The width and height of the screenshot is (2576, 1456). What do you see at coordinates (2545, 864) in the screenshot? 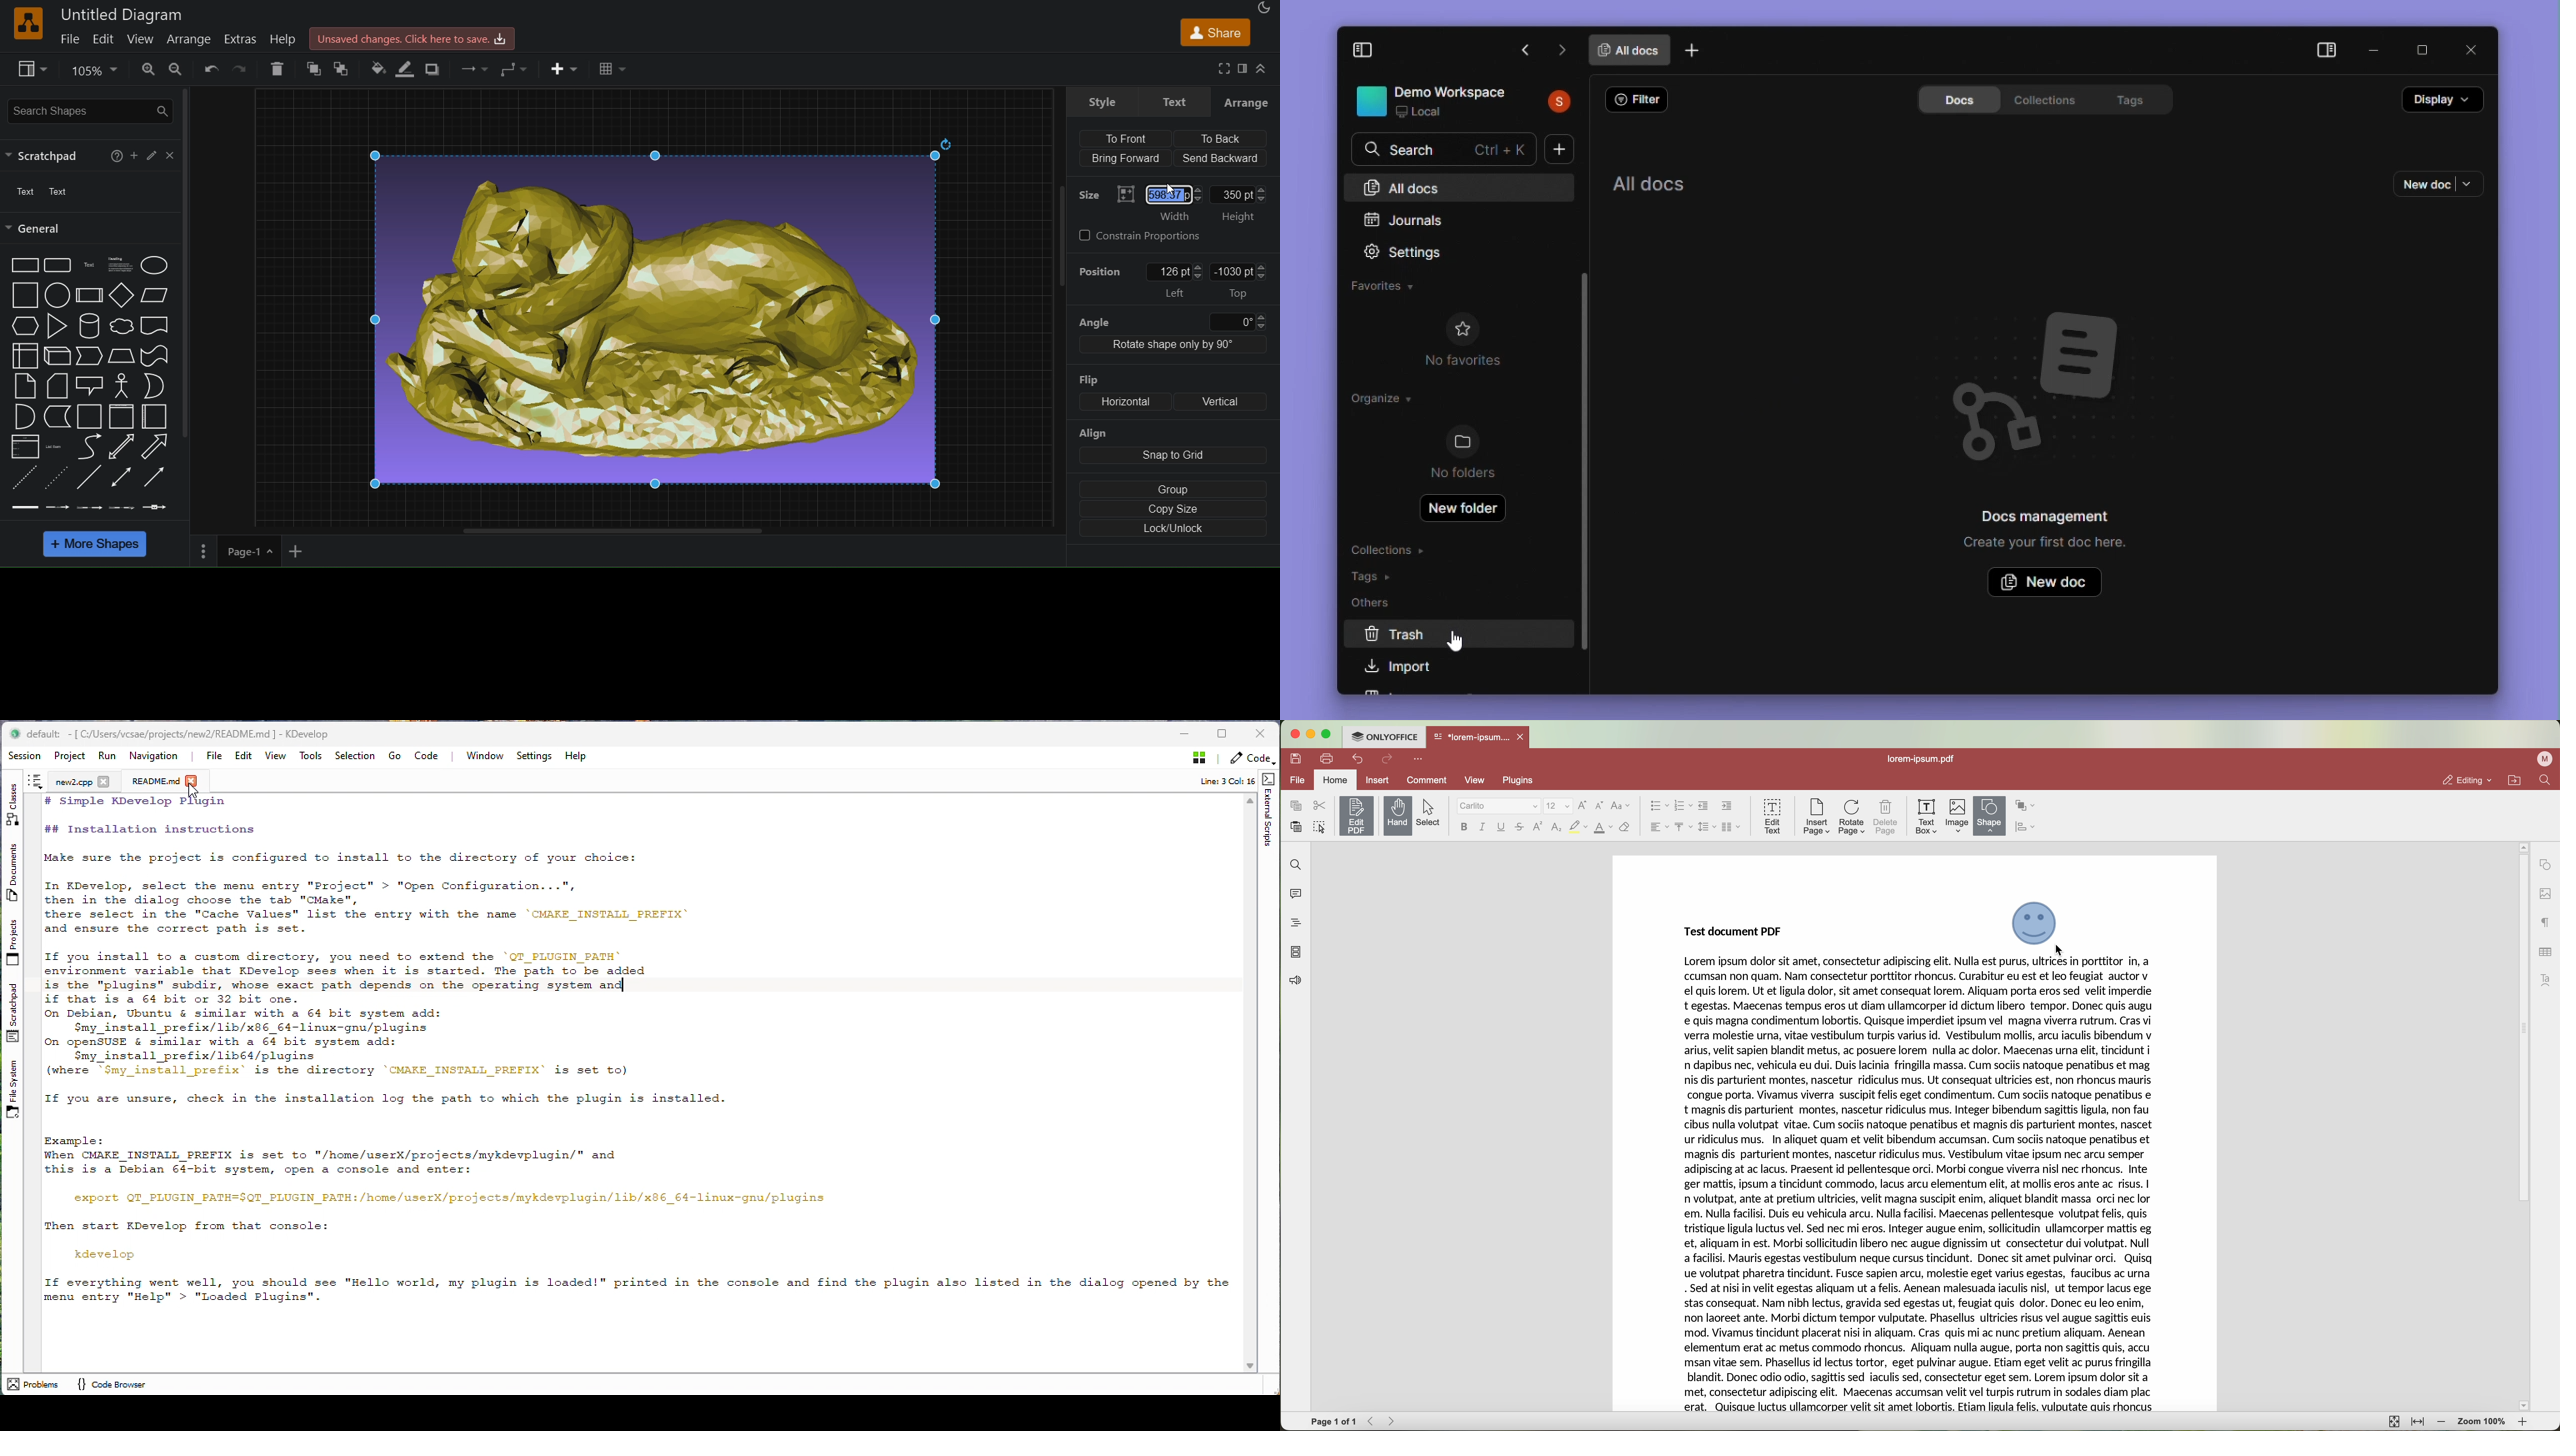
I see `shape settings` at bounding box center [2545, 864].